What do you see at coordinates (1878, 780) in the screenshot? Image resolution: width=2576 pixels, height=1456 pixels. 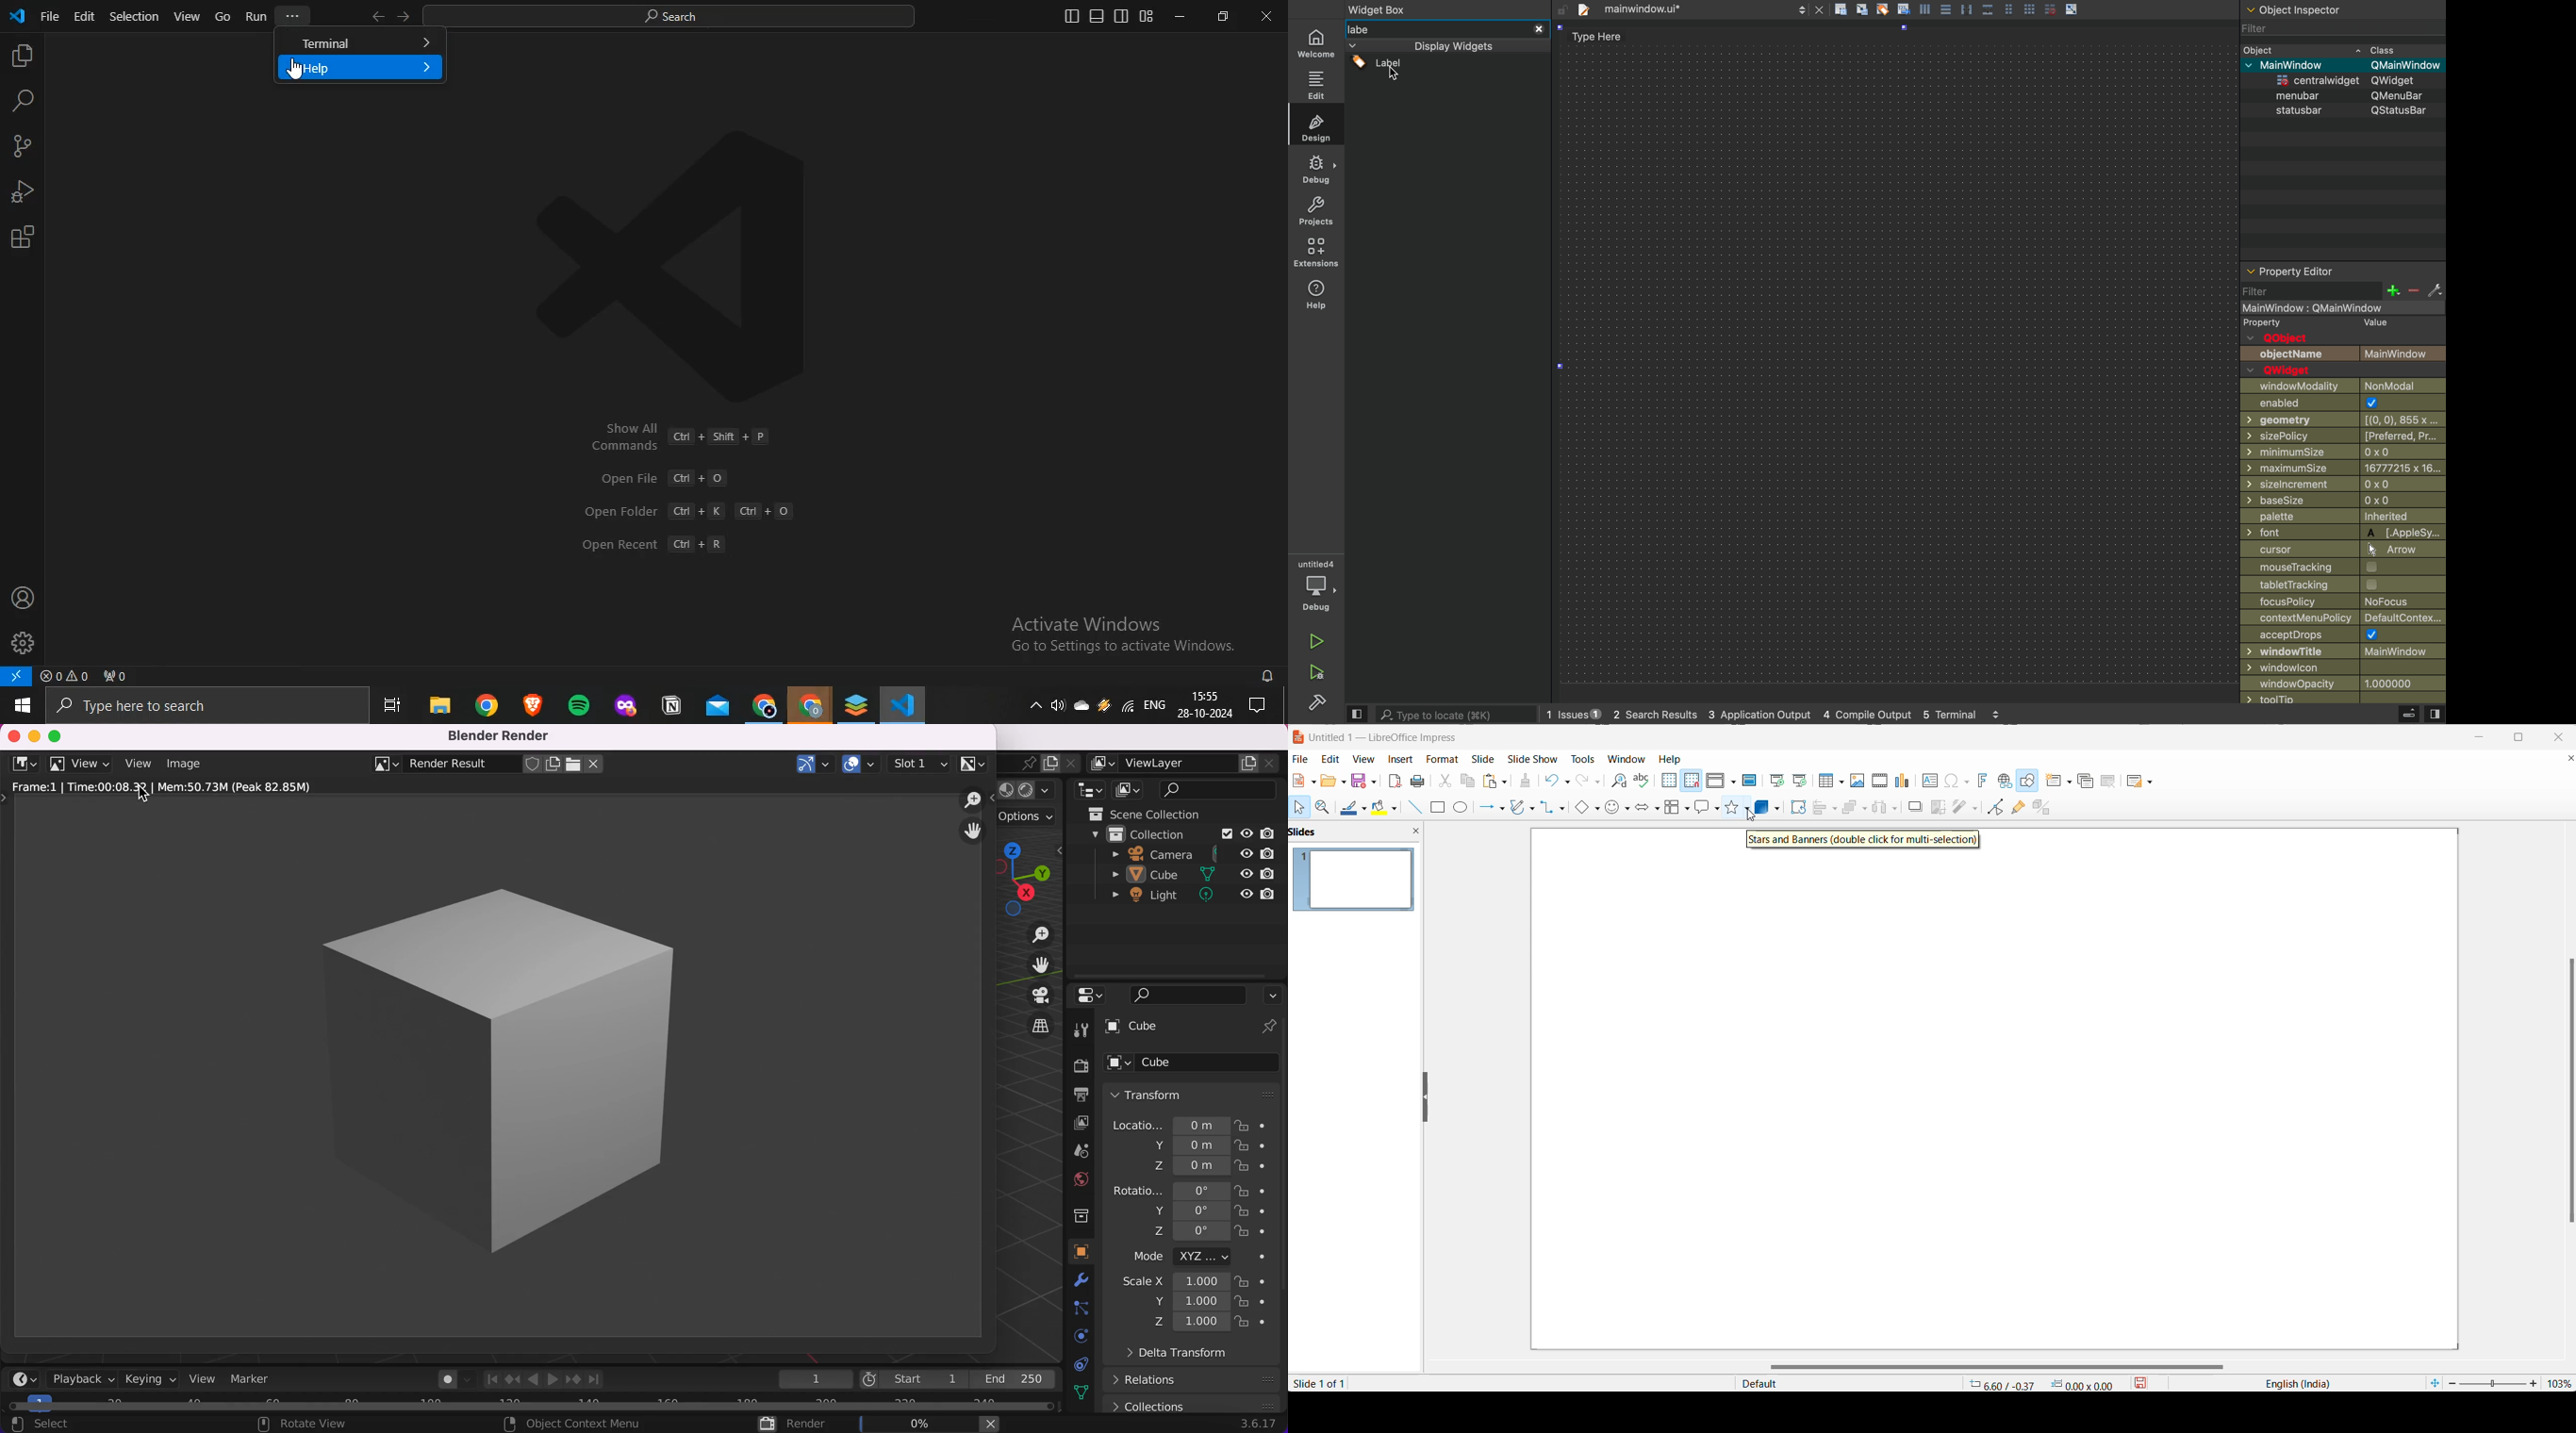 I see `insert audio and video` at bounding box center [1878, 780].